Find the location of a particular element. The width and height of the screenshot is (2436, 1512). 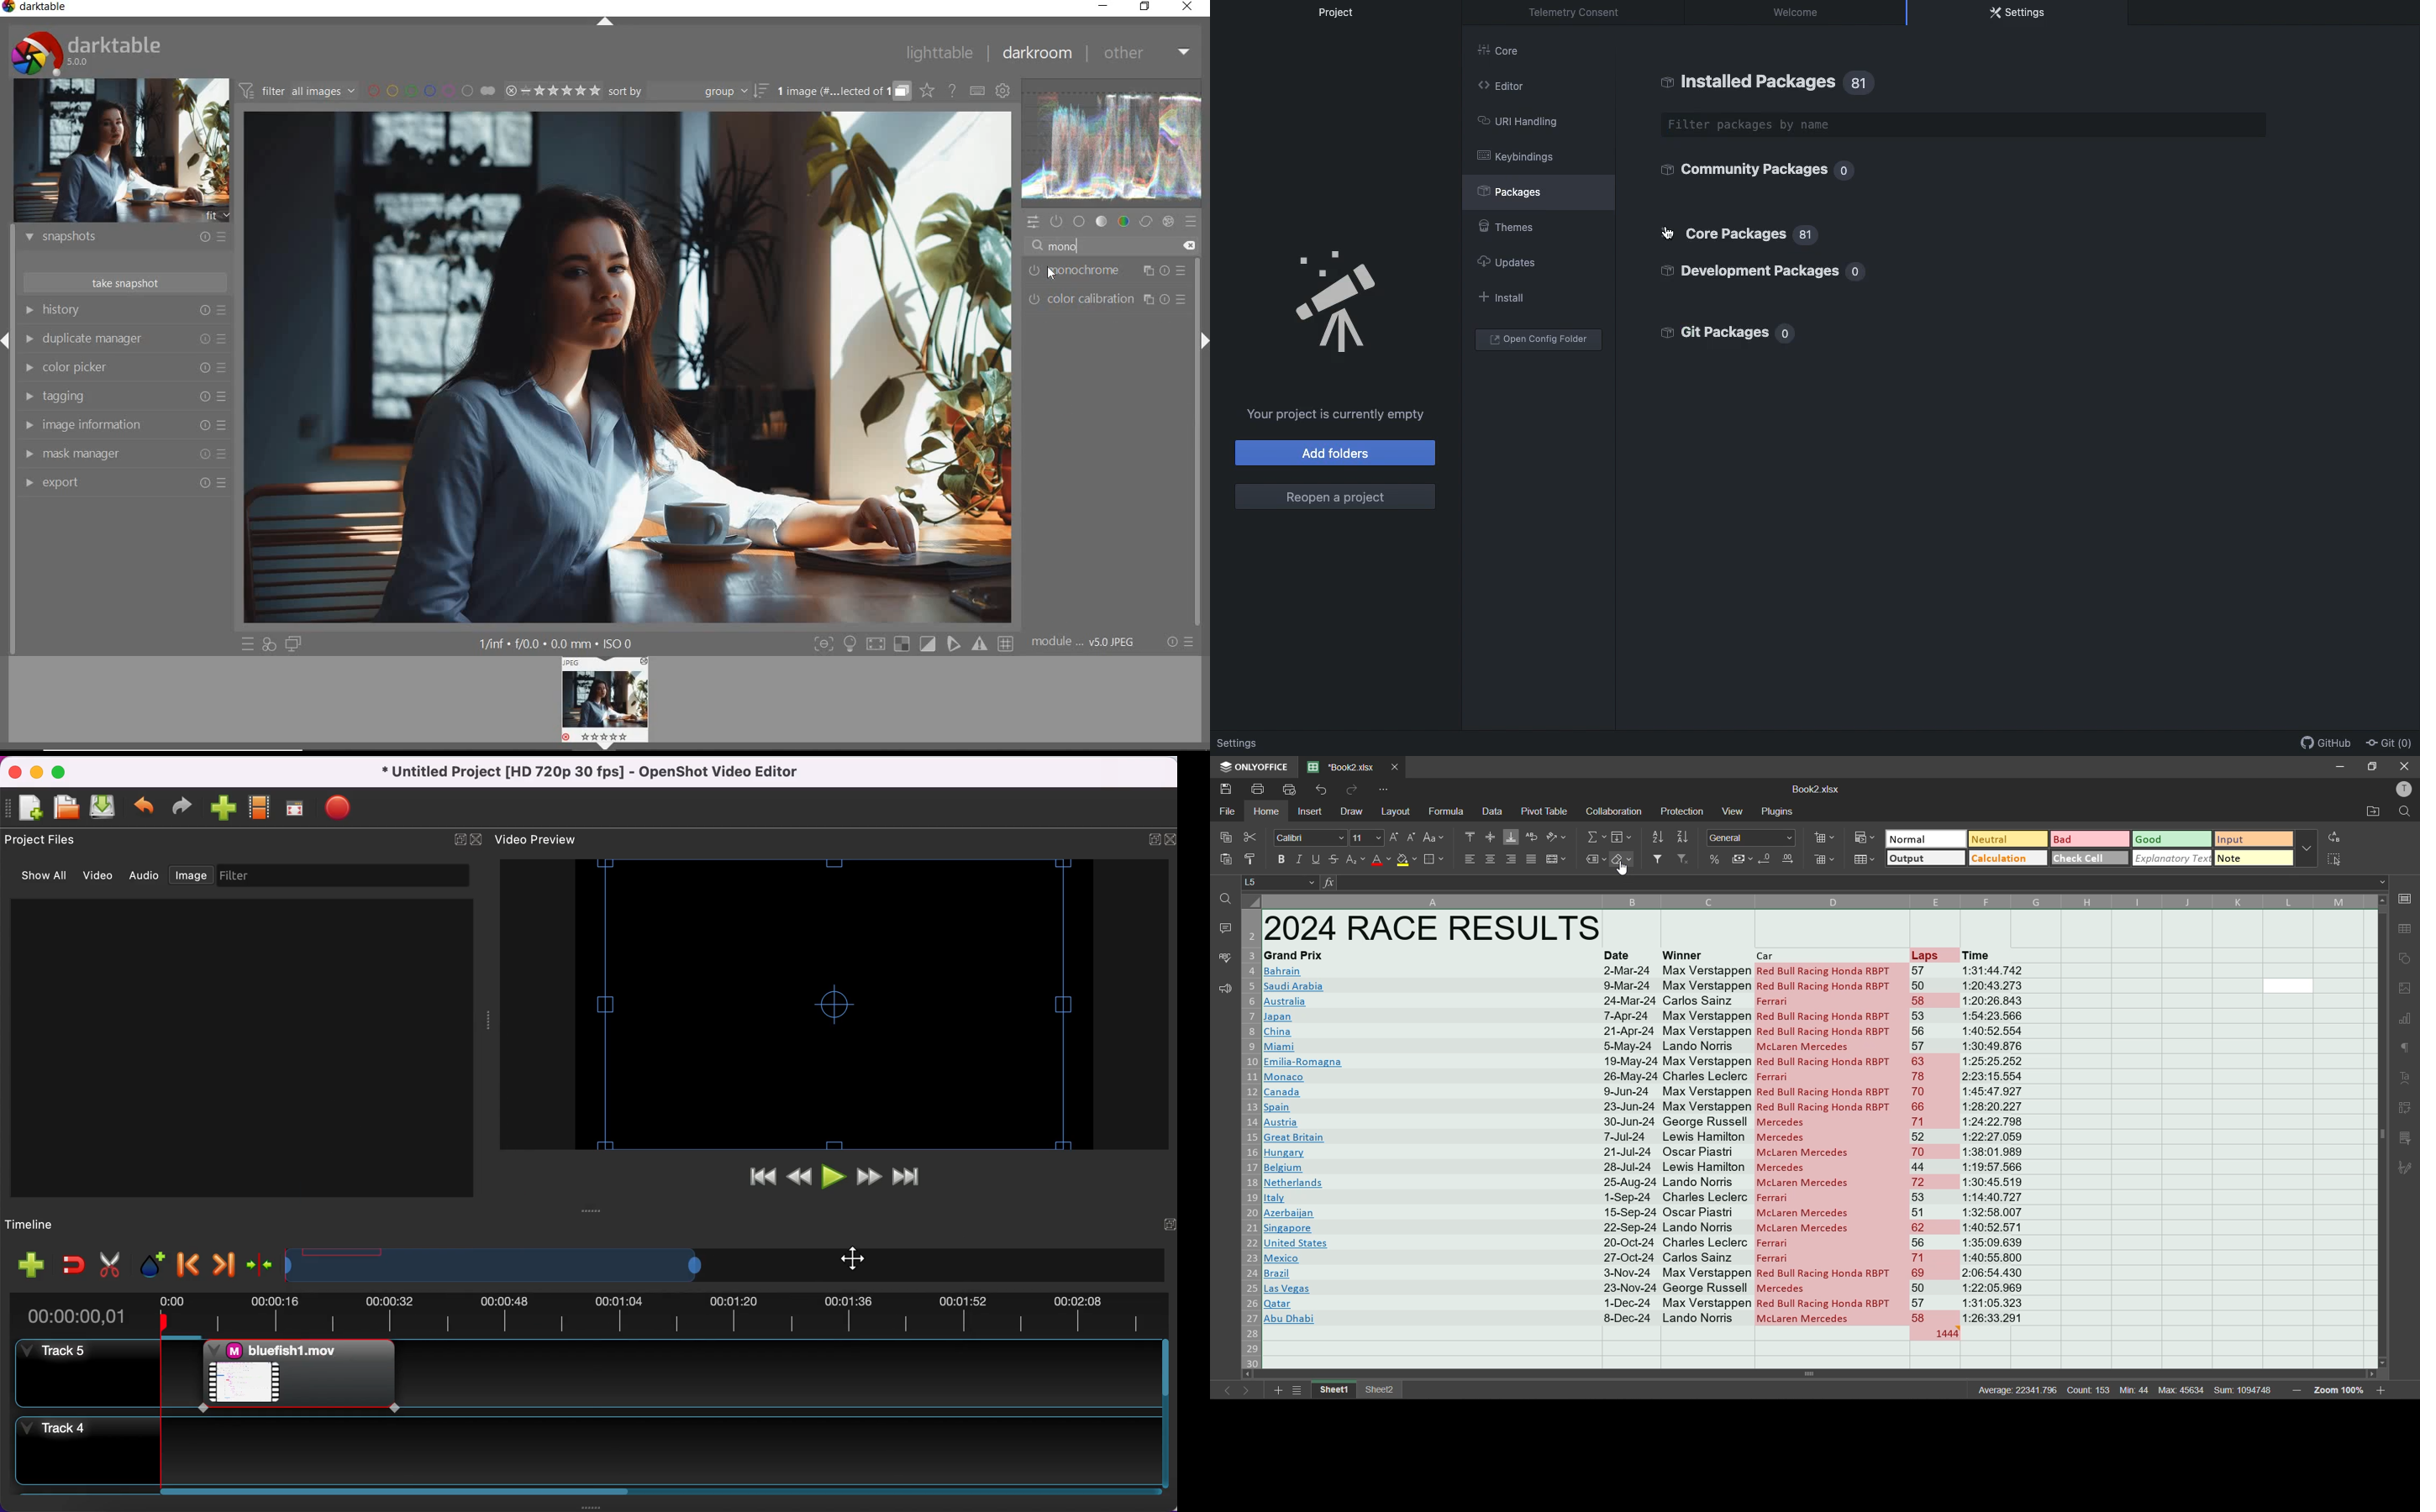

borders is located at coordinates (1434, 859).